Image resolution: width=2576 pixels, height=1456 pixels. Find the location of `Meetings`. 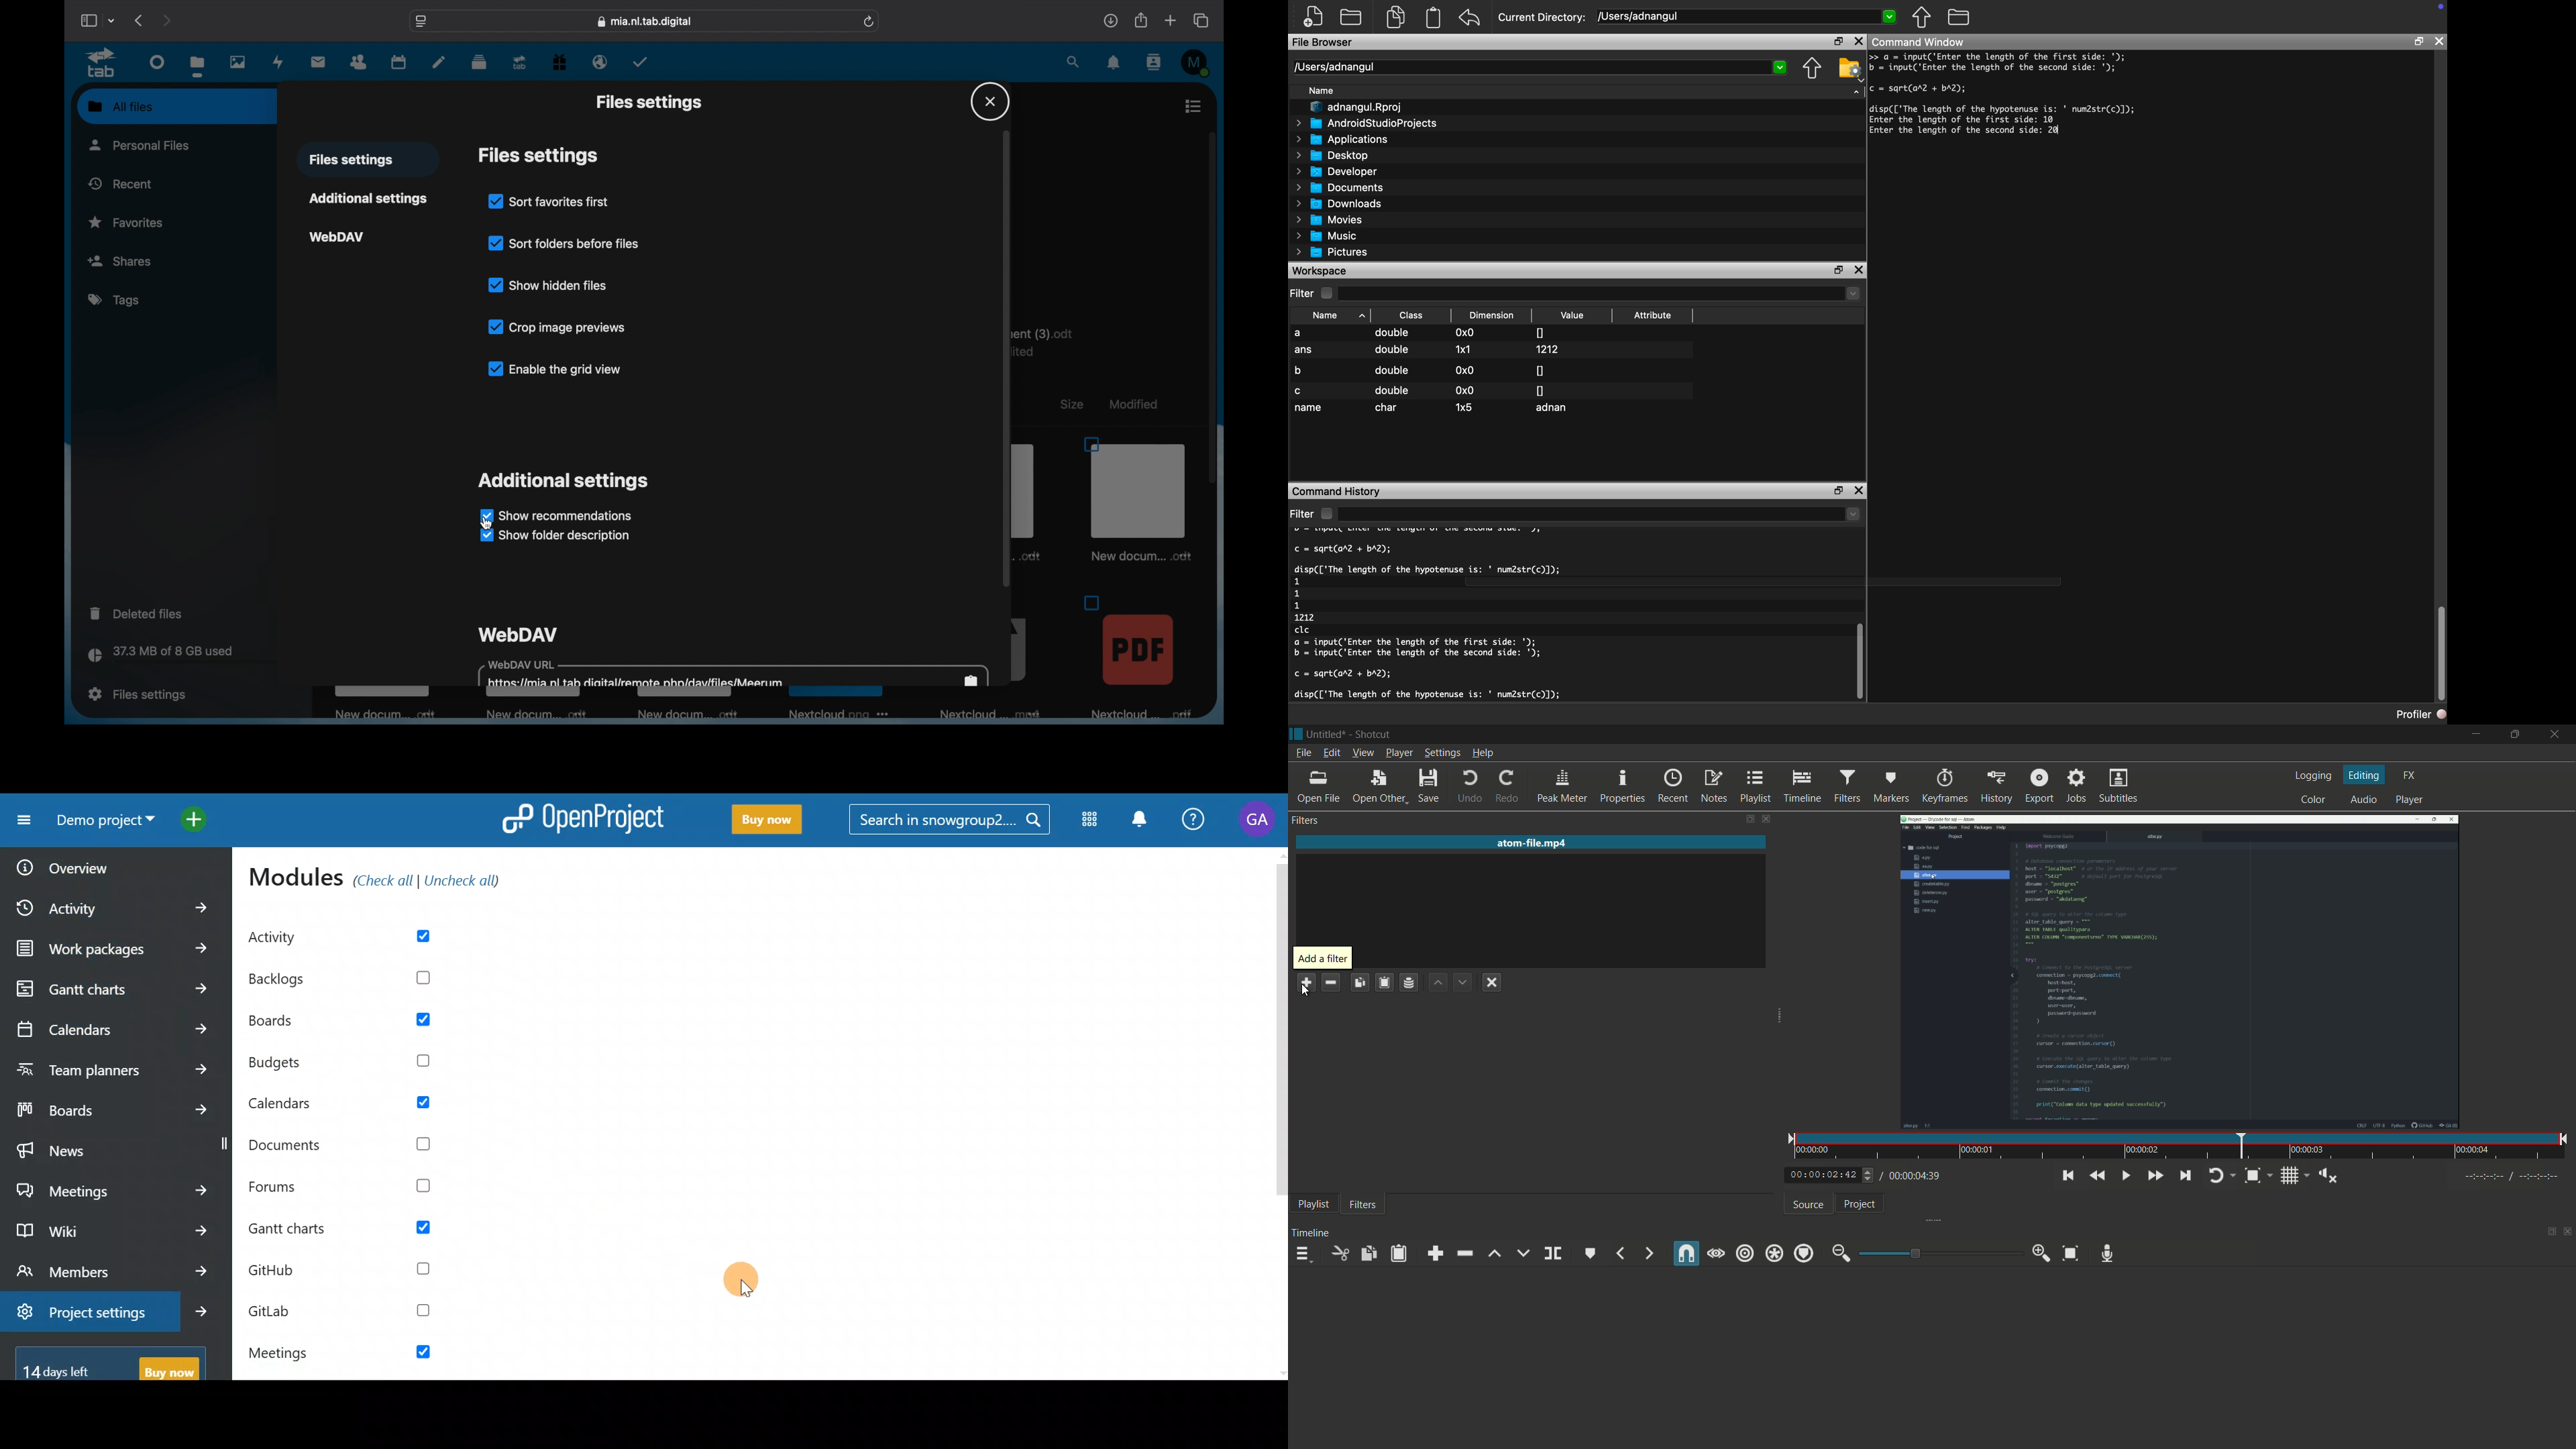

Meetings is located at coordinates (113, 1189).